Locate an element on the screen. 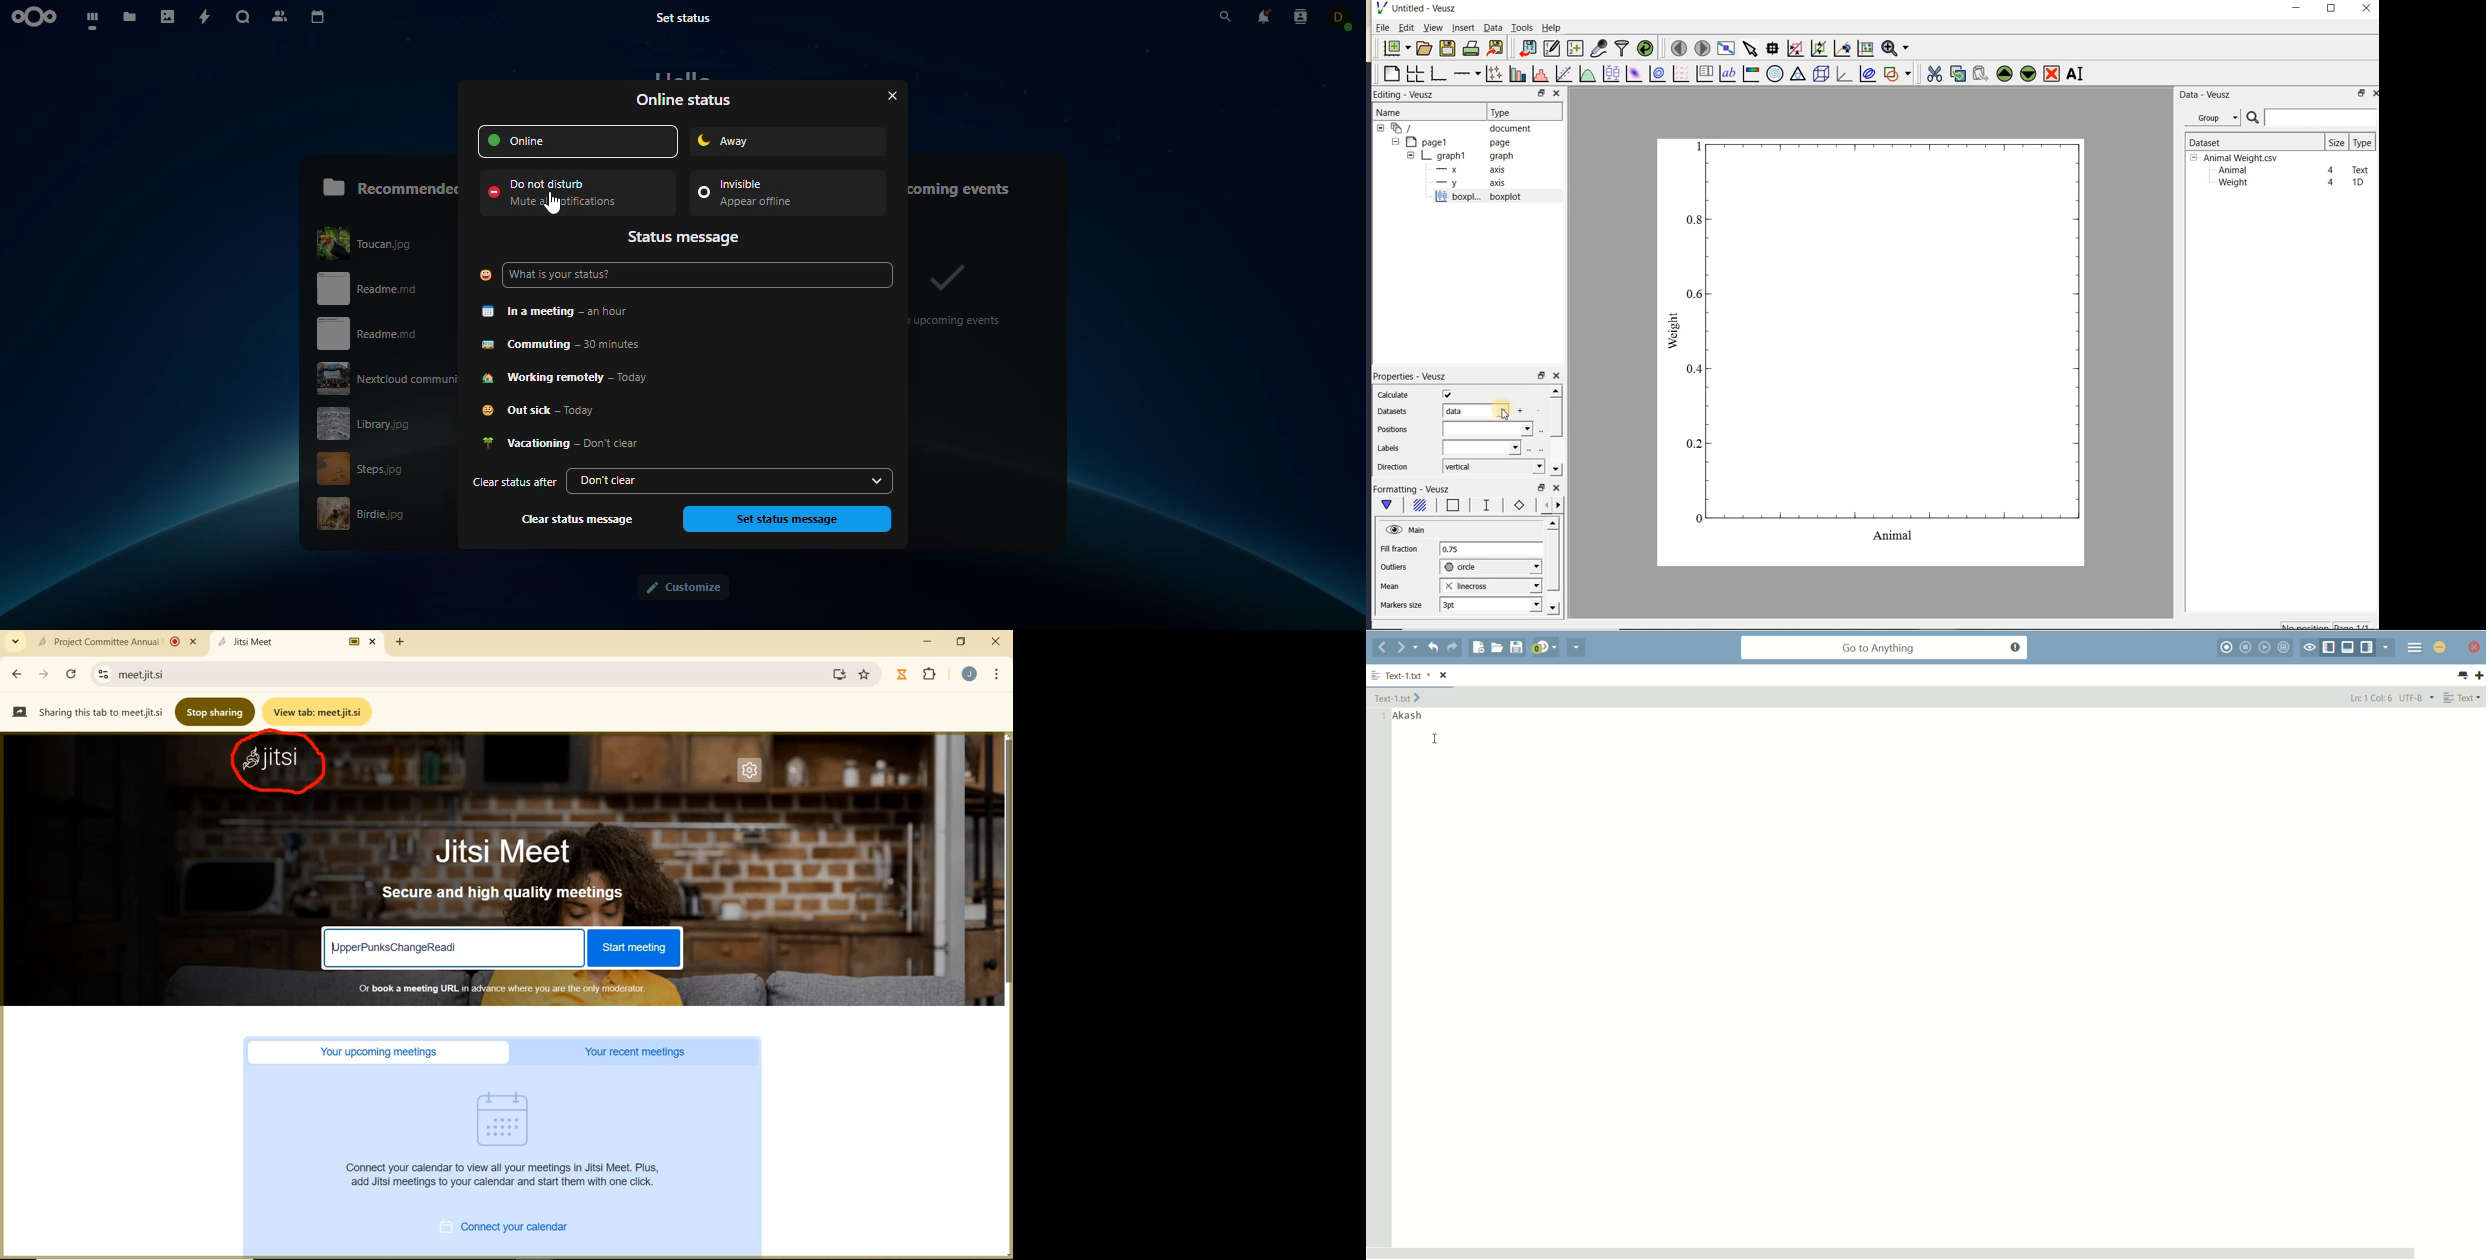 The width and height of the screenshot is (2492, 1260). strps.jpg is located at coordinates (374, 468).